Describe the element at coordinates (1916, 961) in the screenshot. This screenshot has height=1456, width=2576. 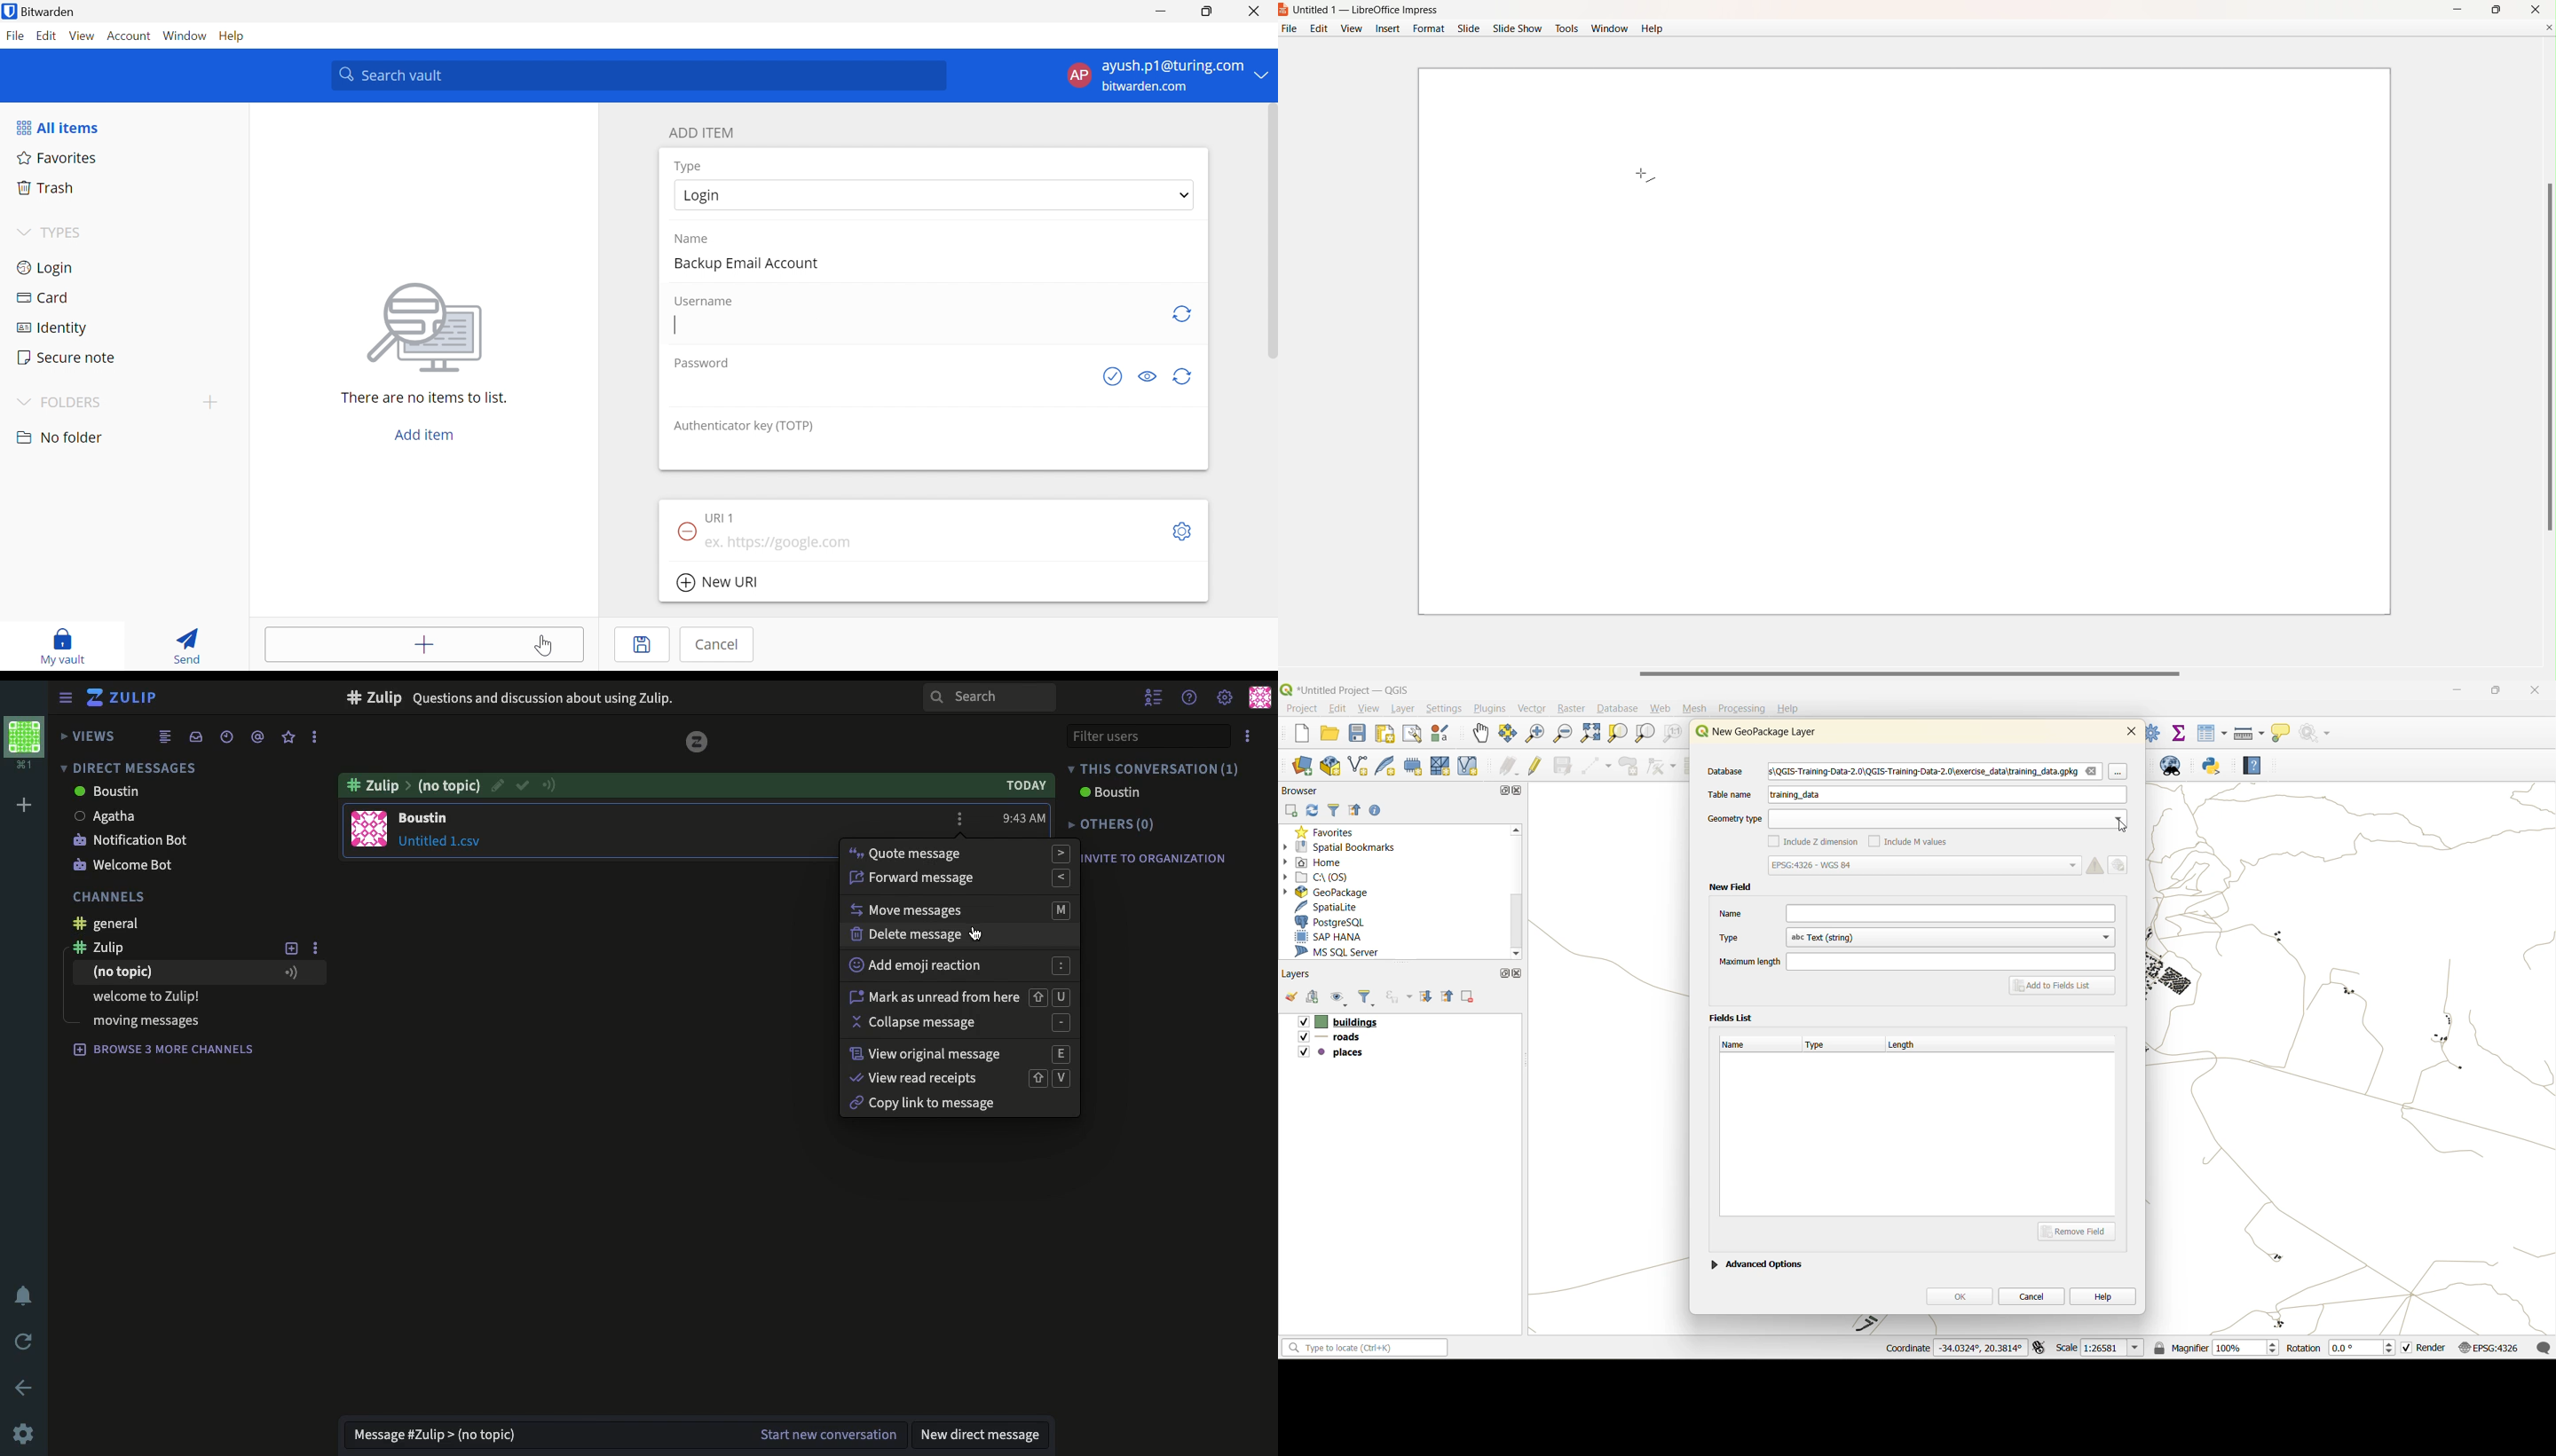
I see `maximum length` at that location.